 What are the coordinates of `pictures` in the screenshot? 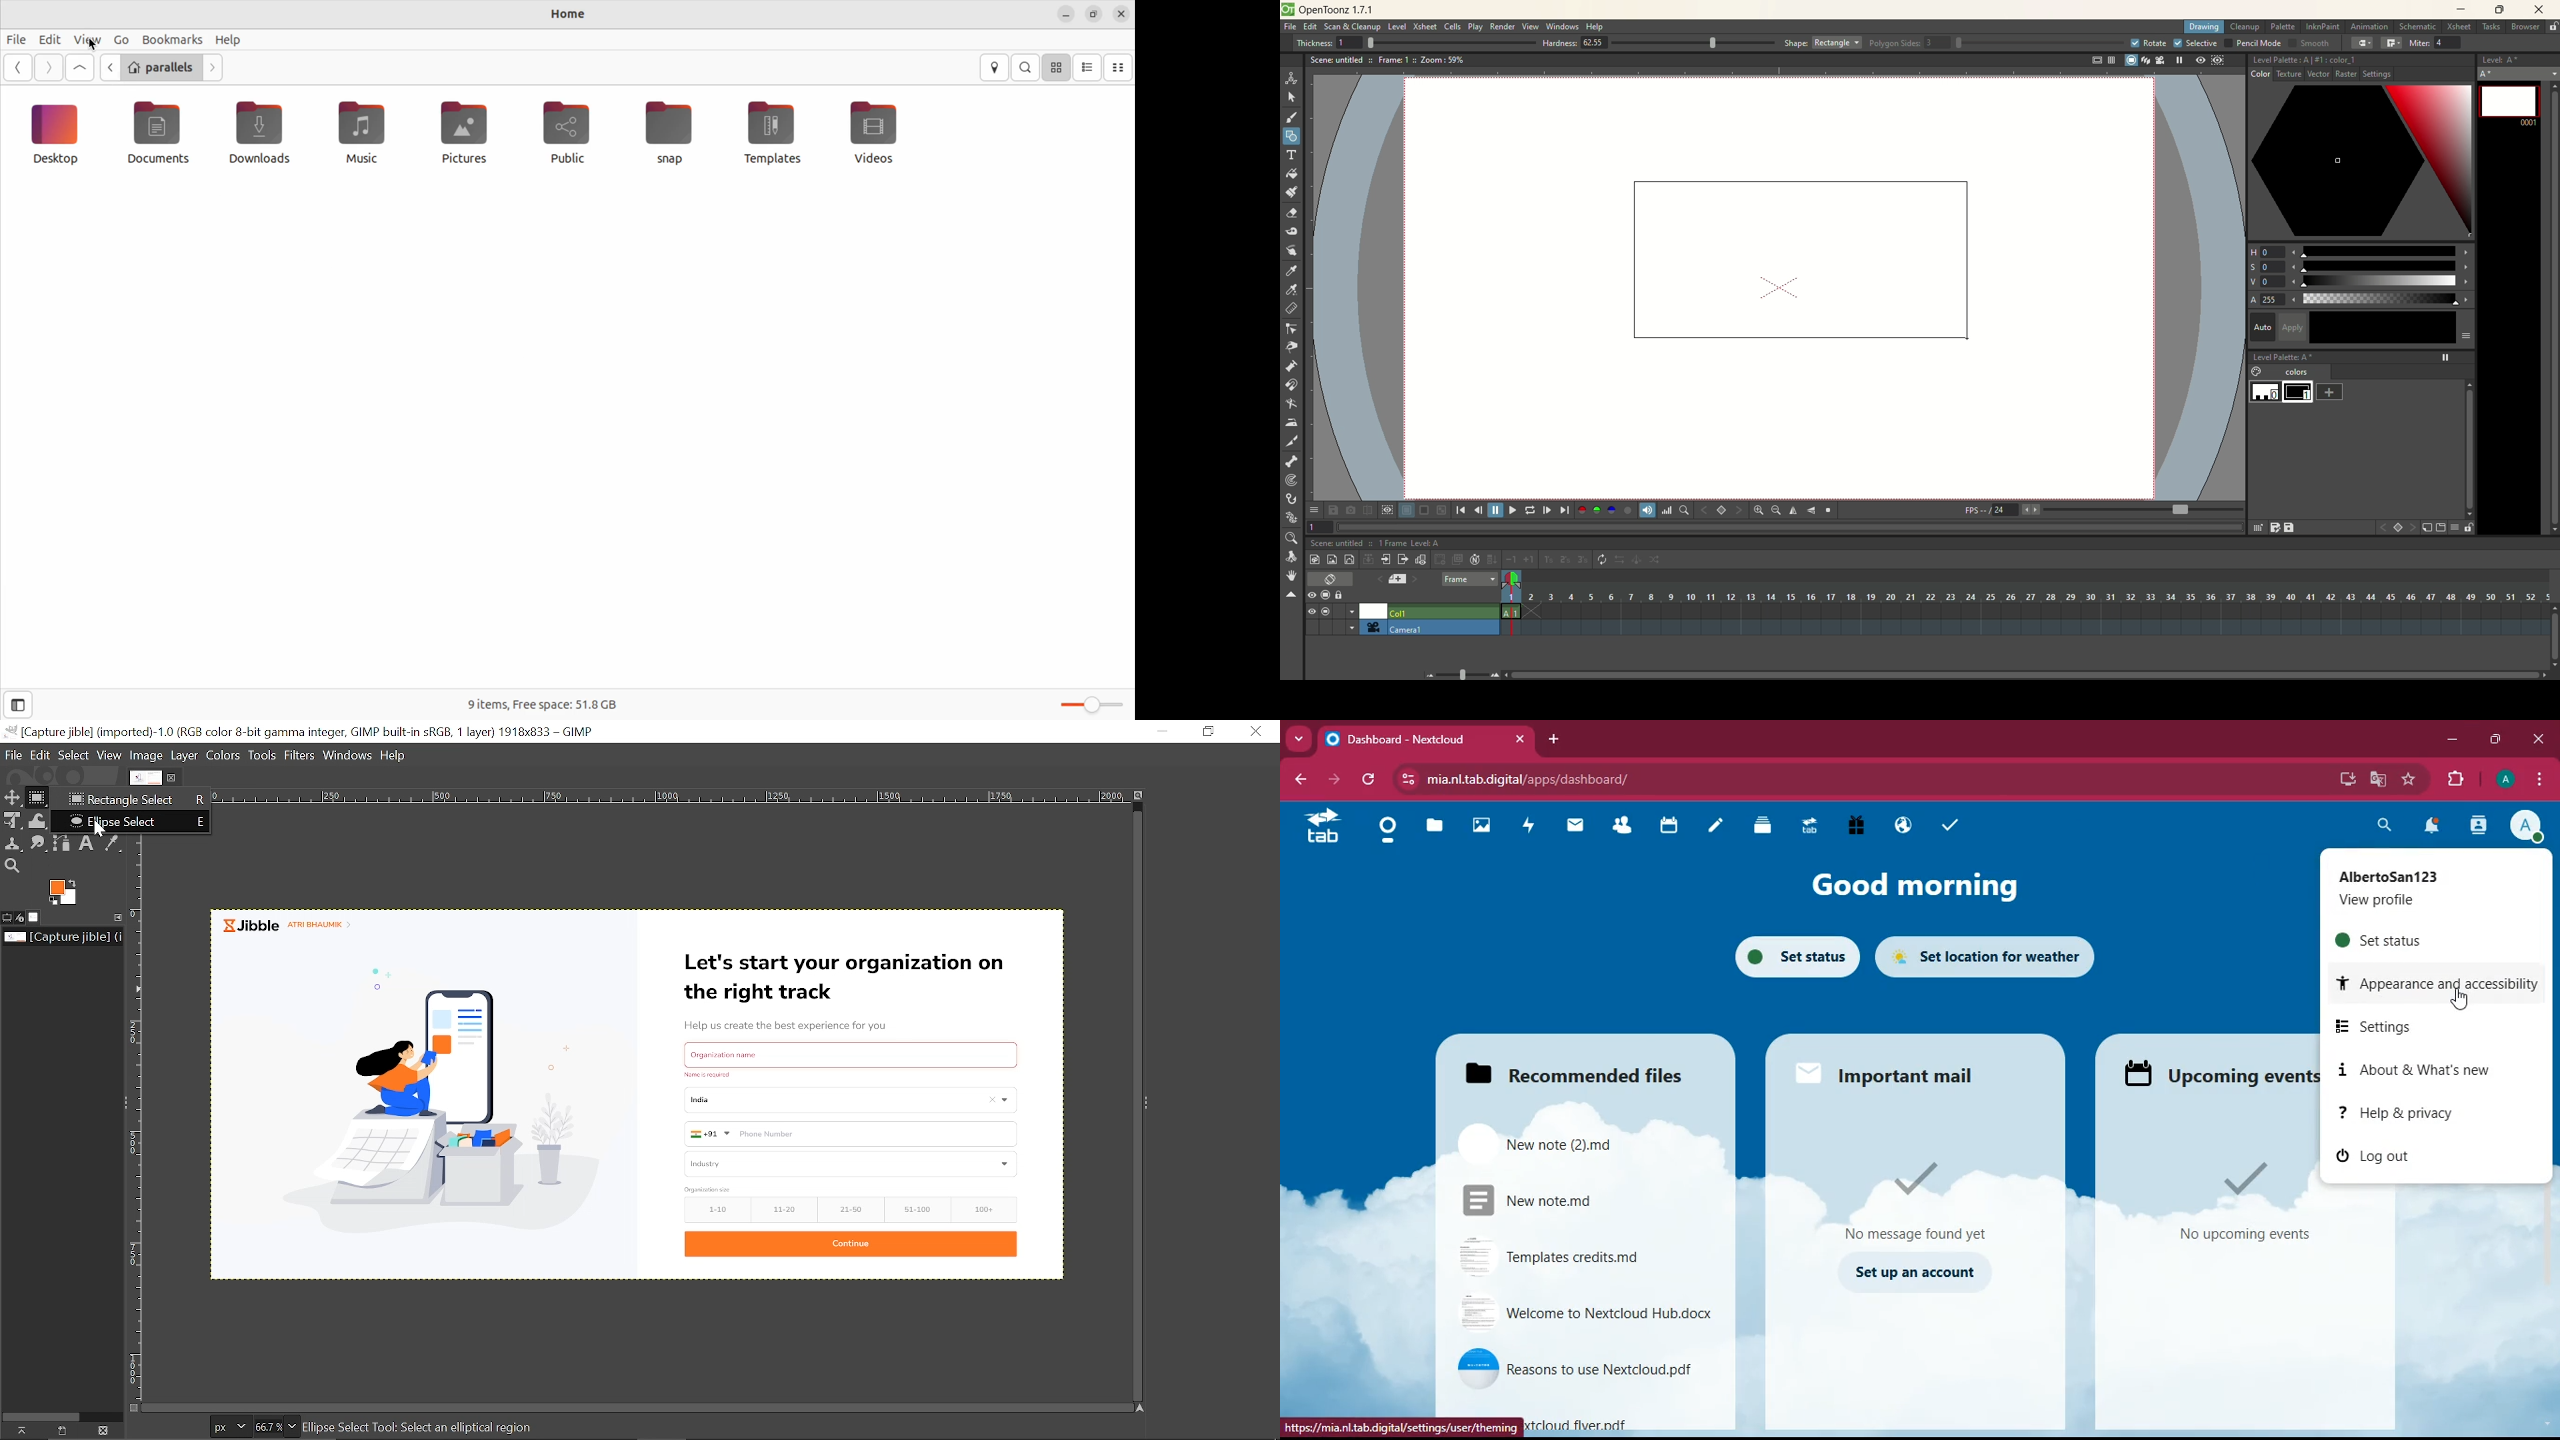 It's located at (462, 133).